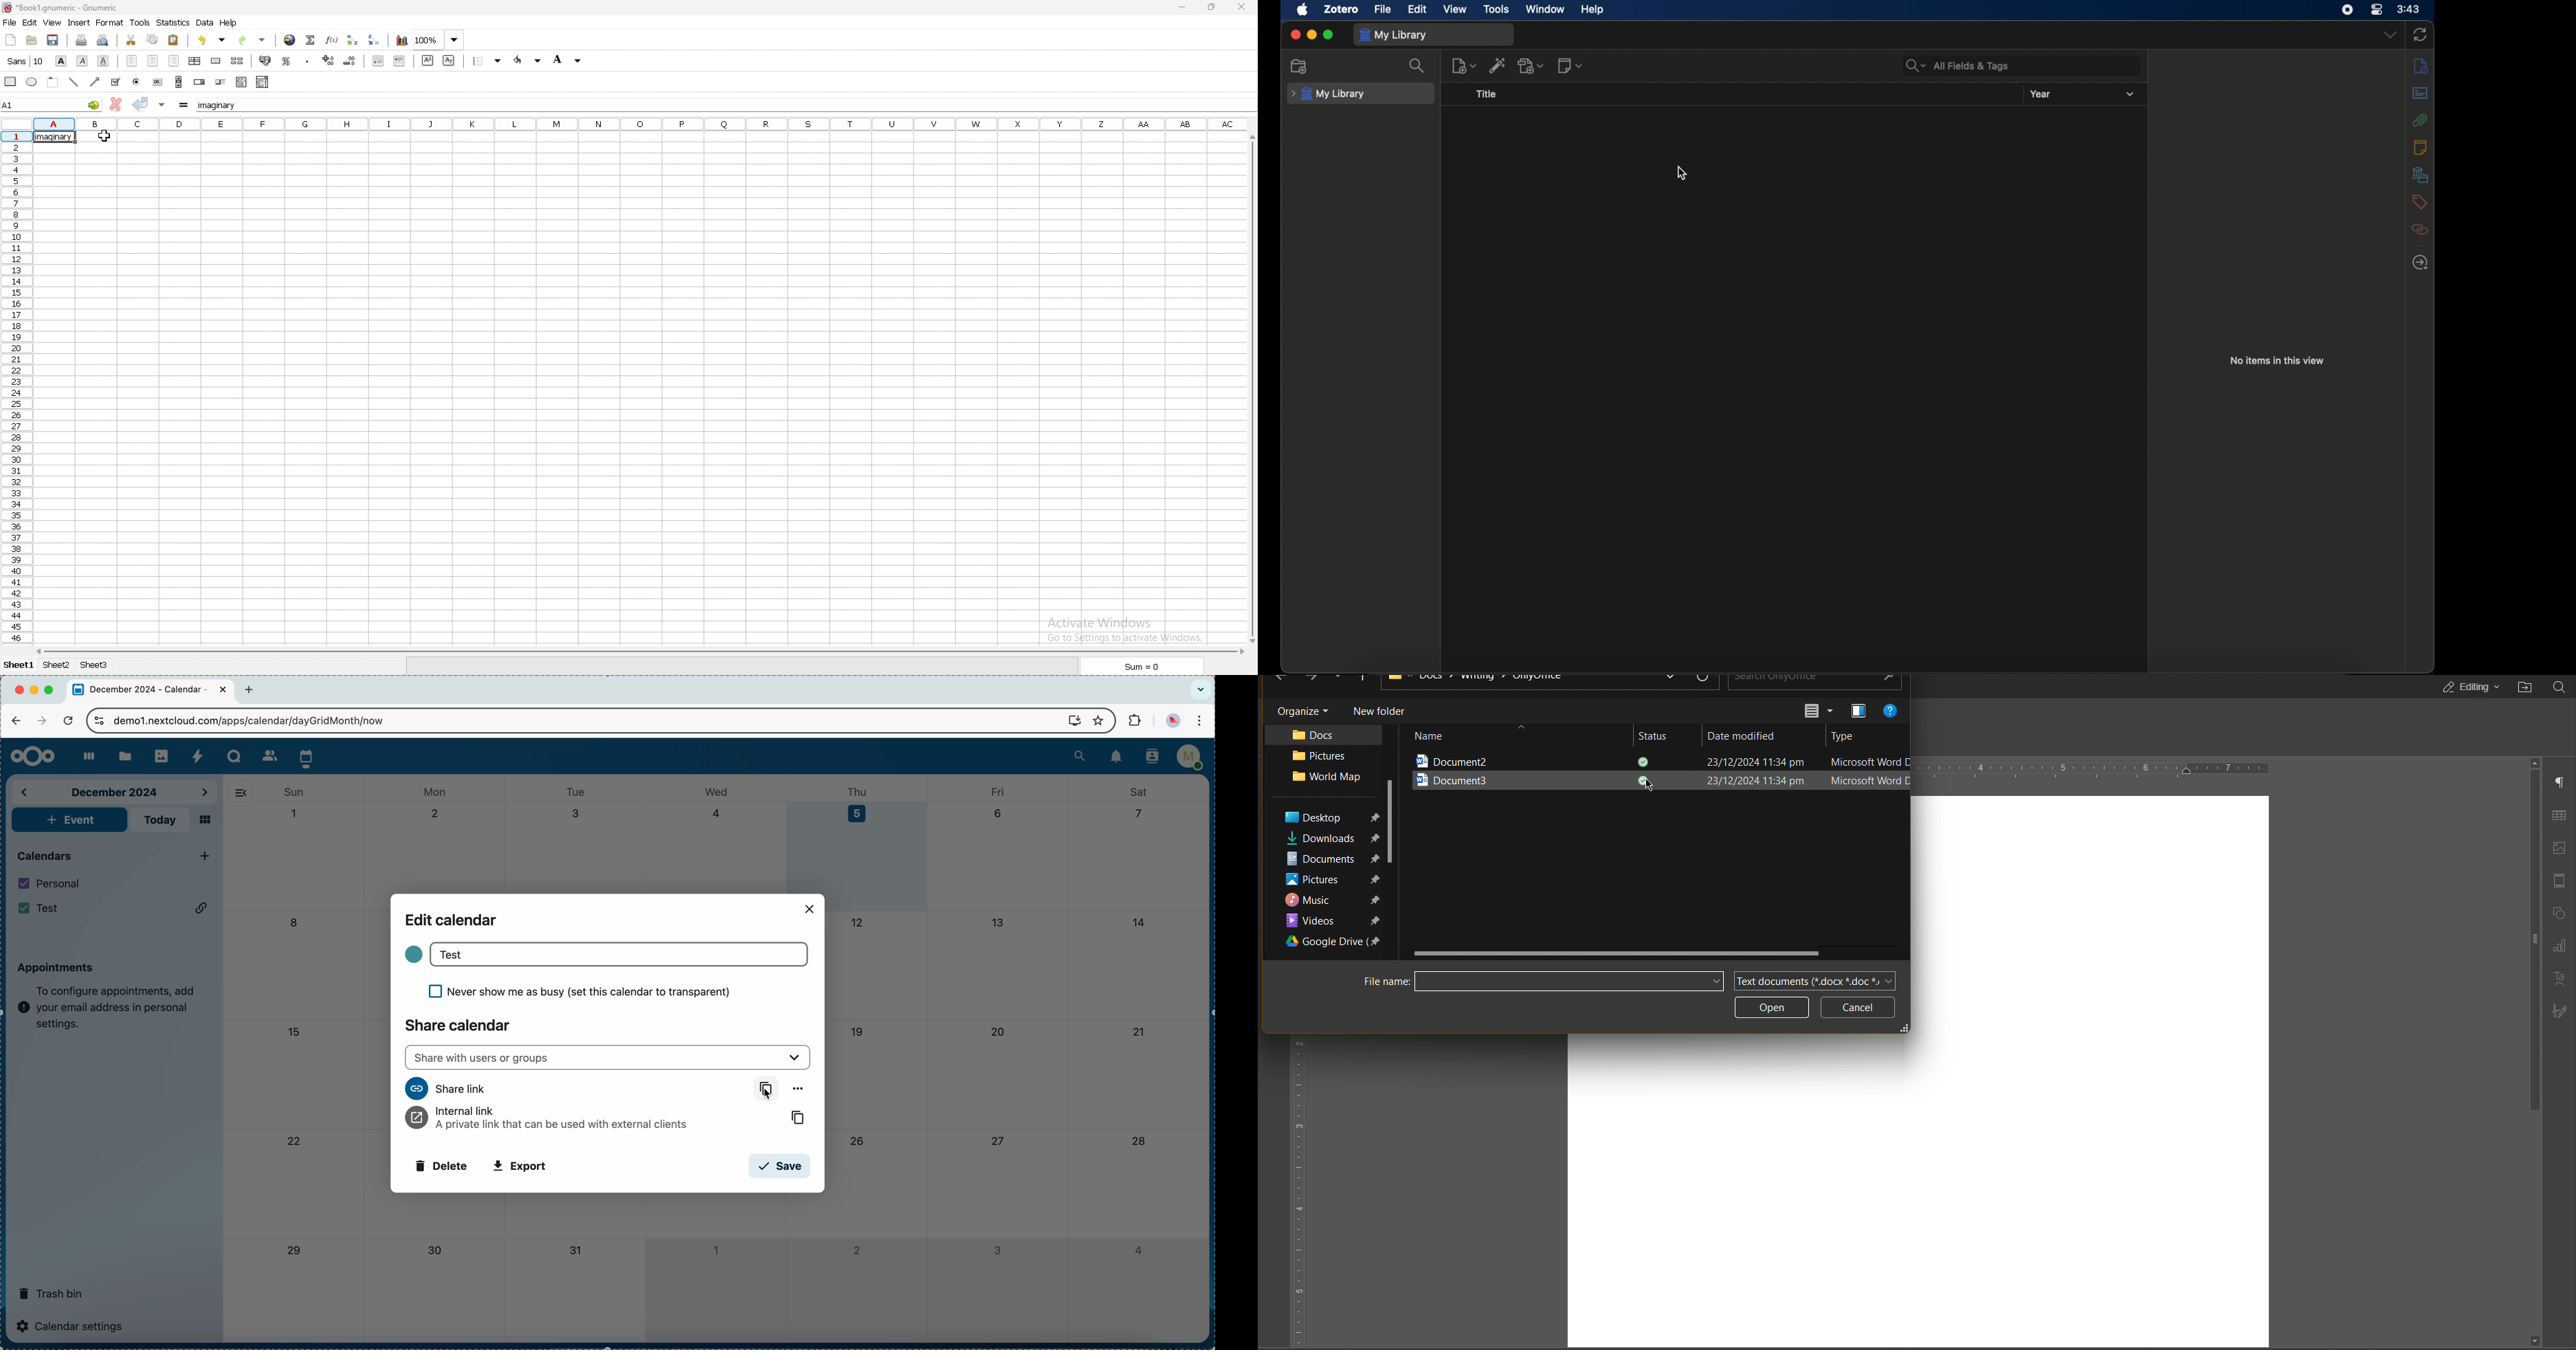 This screenshot has width=2576, height=1372. Describe the element at coordinates (110, 22) in the screenshot. I see `format` at that location.